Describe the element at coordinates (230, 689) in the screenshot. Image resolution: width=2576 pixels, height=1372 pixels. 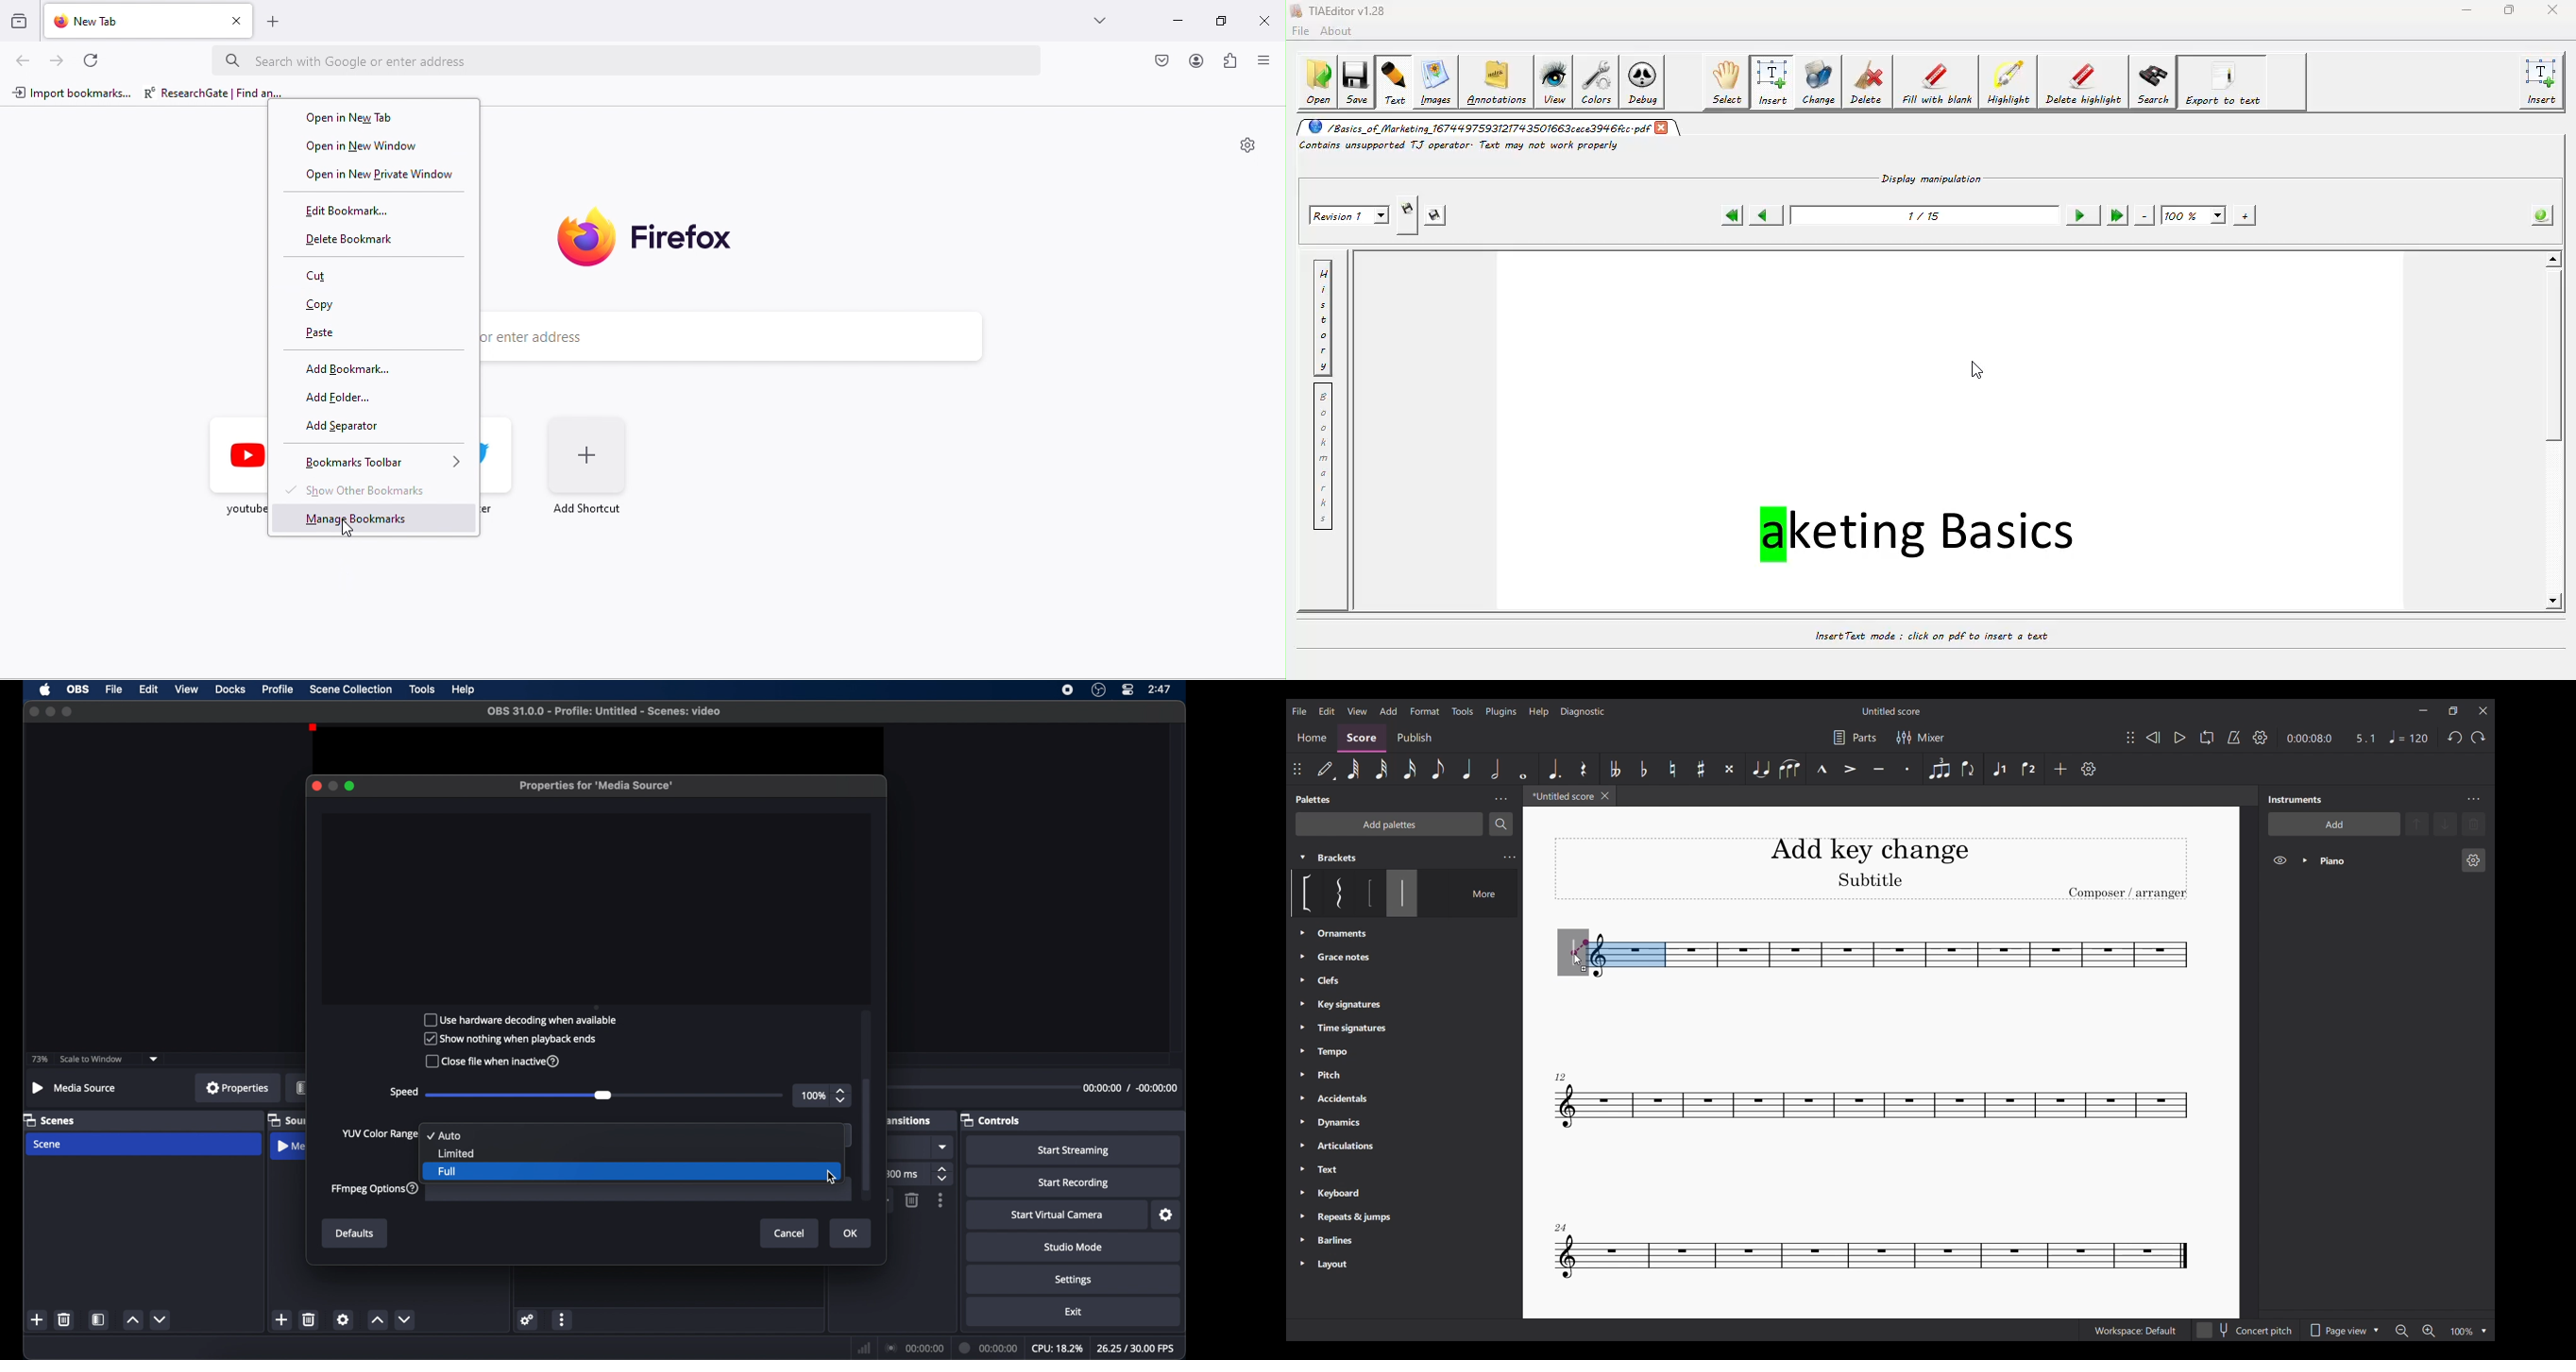
I see `docks` at that location.